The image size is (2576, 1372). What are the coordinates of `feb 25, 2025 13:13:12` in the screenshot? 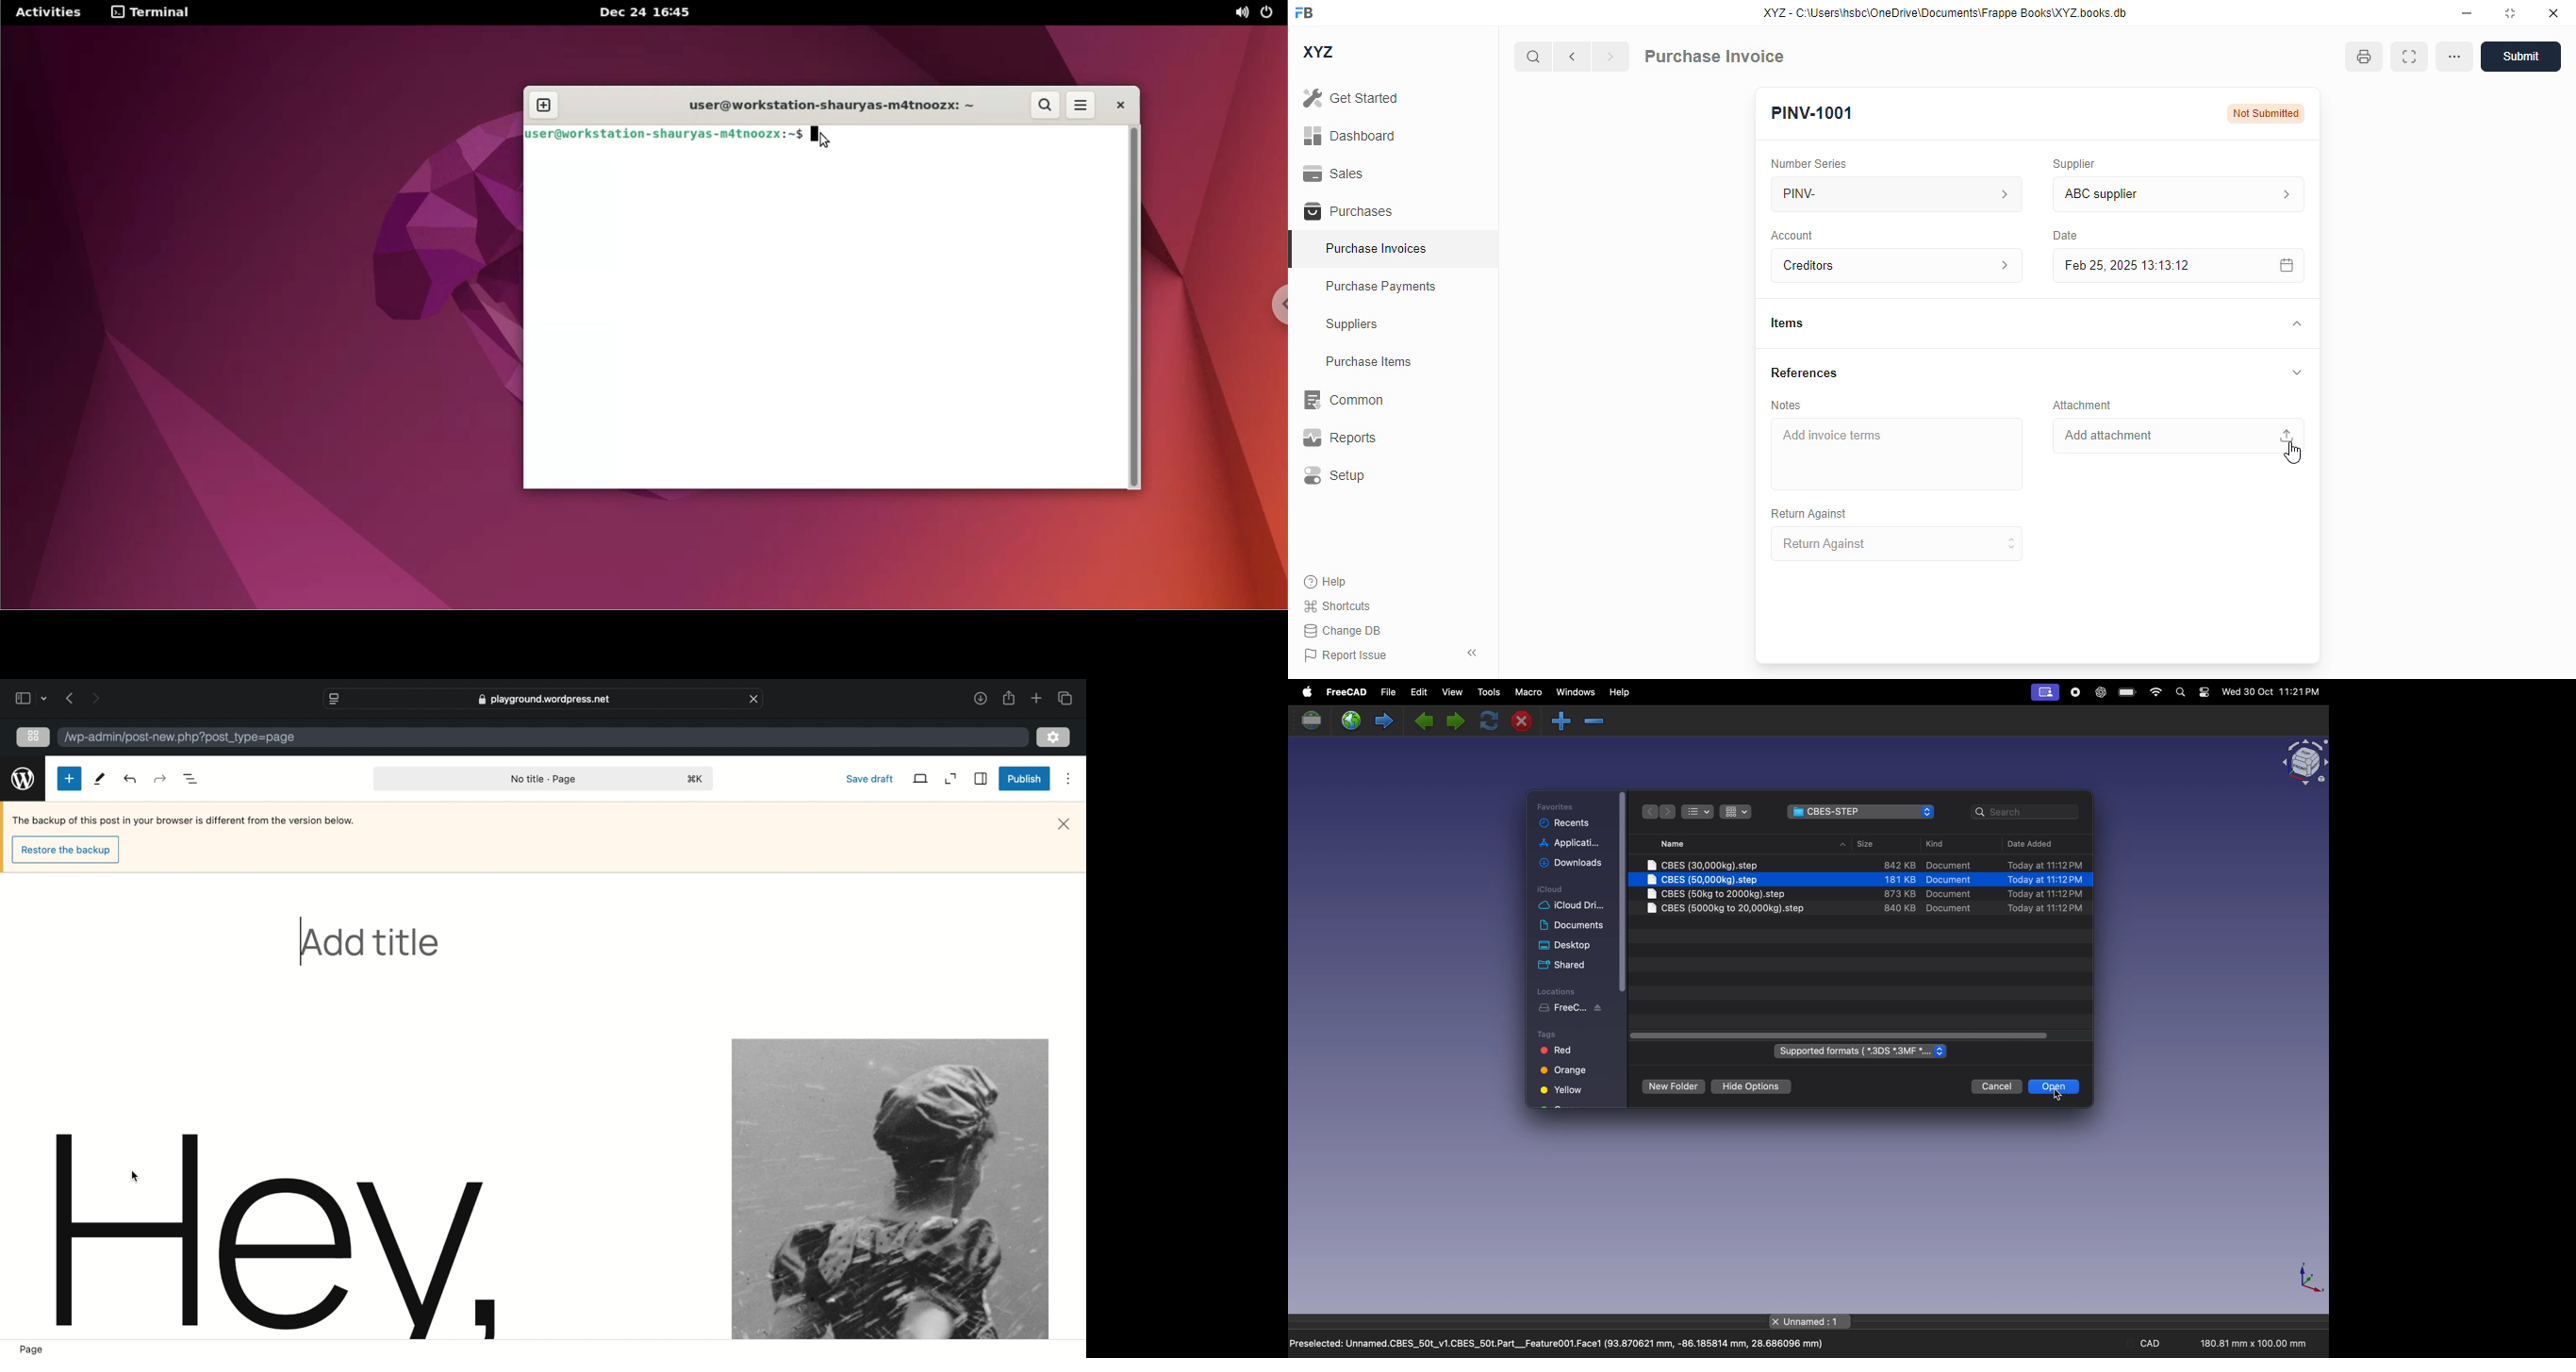 It's located at (2141, 265).